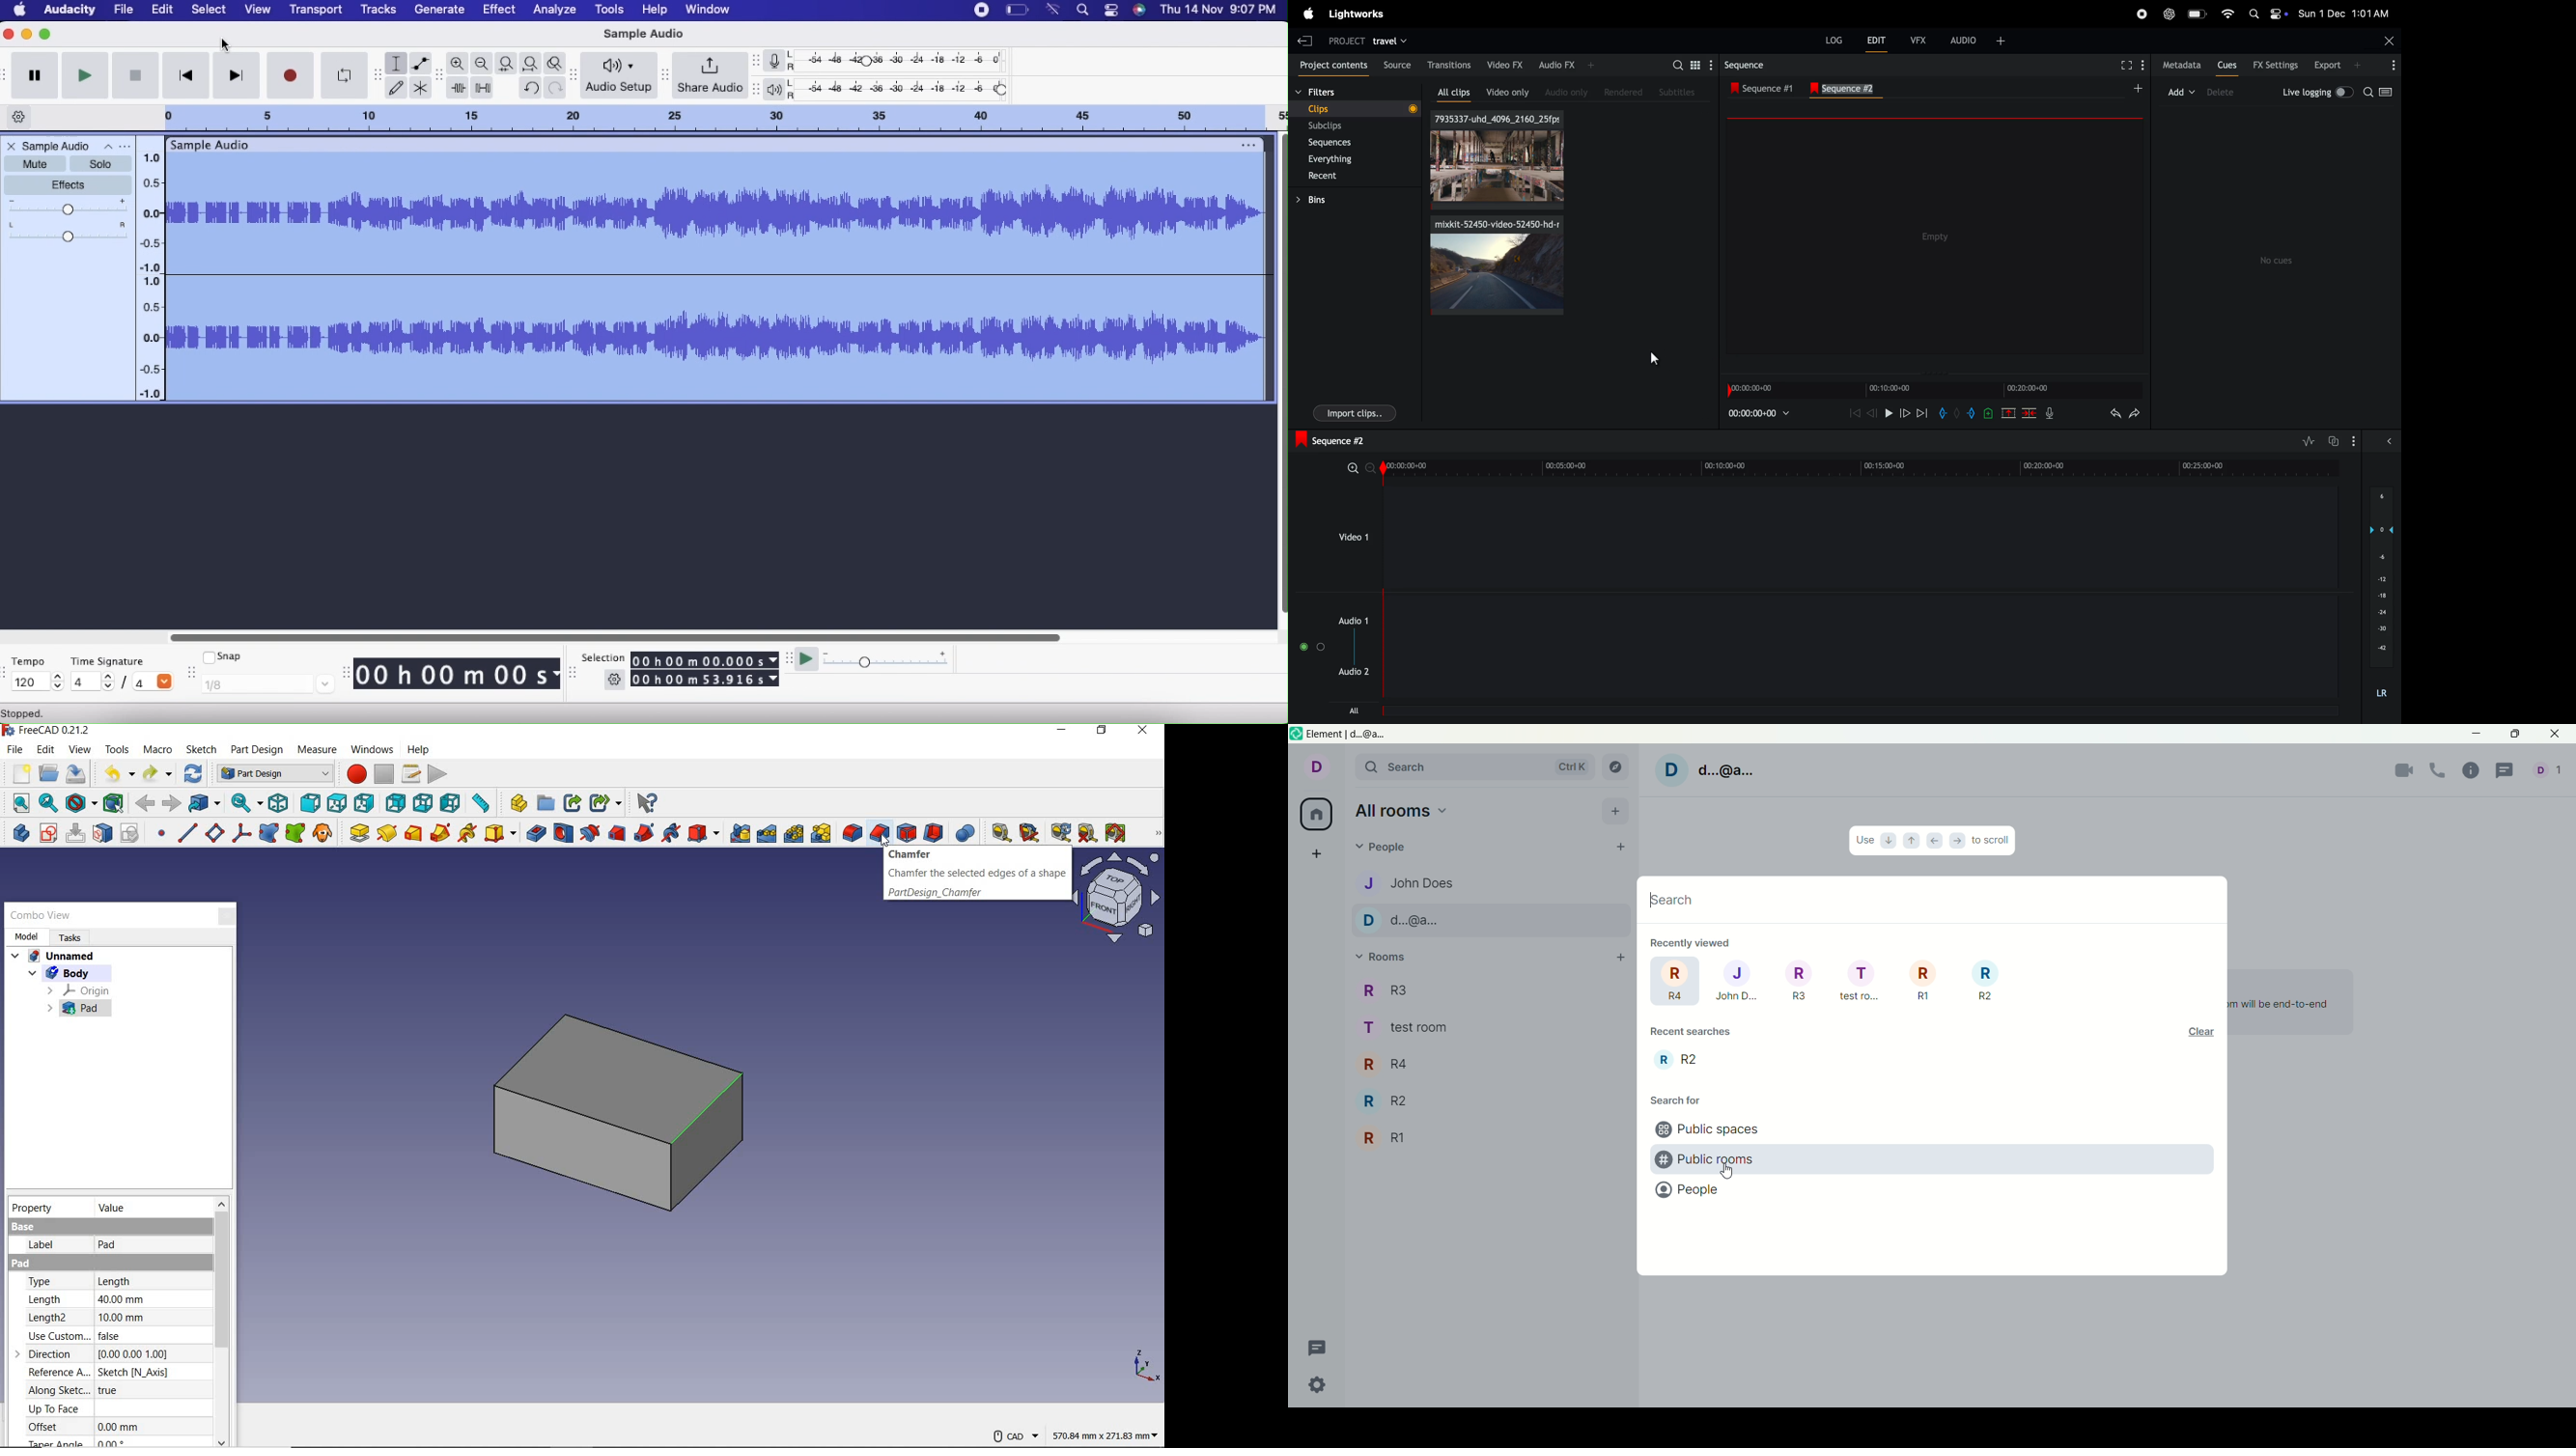 The width and height of the screenshot is (2576, 1456). What do you see at coordinates (2551, 770) in the screenshot?
I see `Current account/s and number of people` at bounding box center [2551, 770].